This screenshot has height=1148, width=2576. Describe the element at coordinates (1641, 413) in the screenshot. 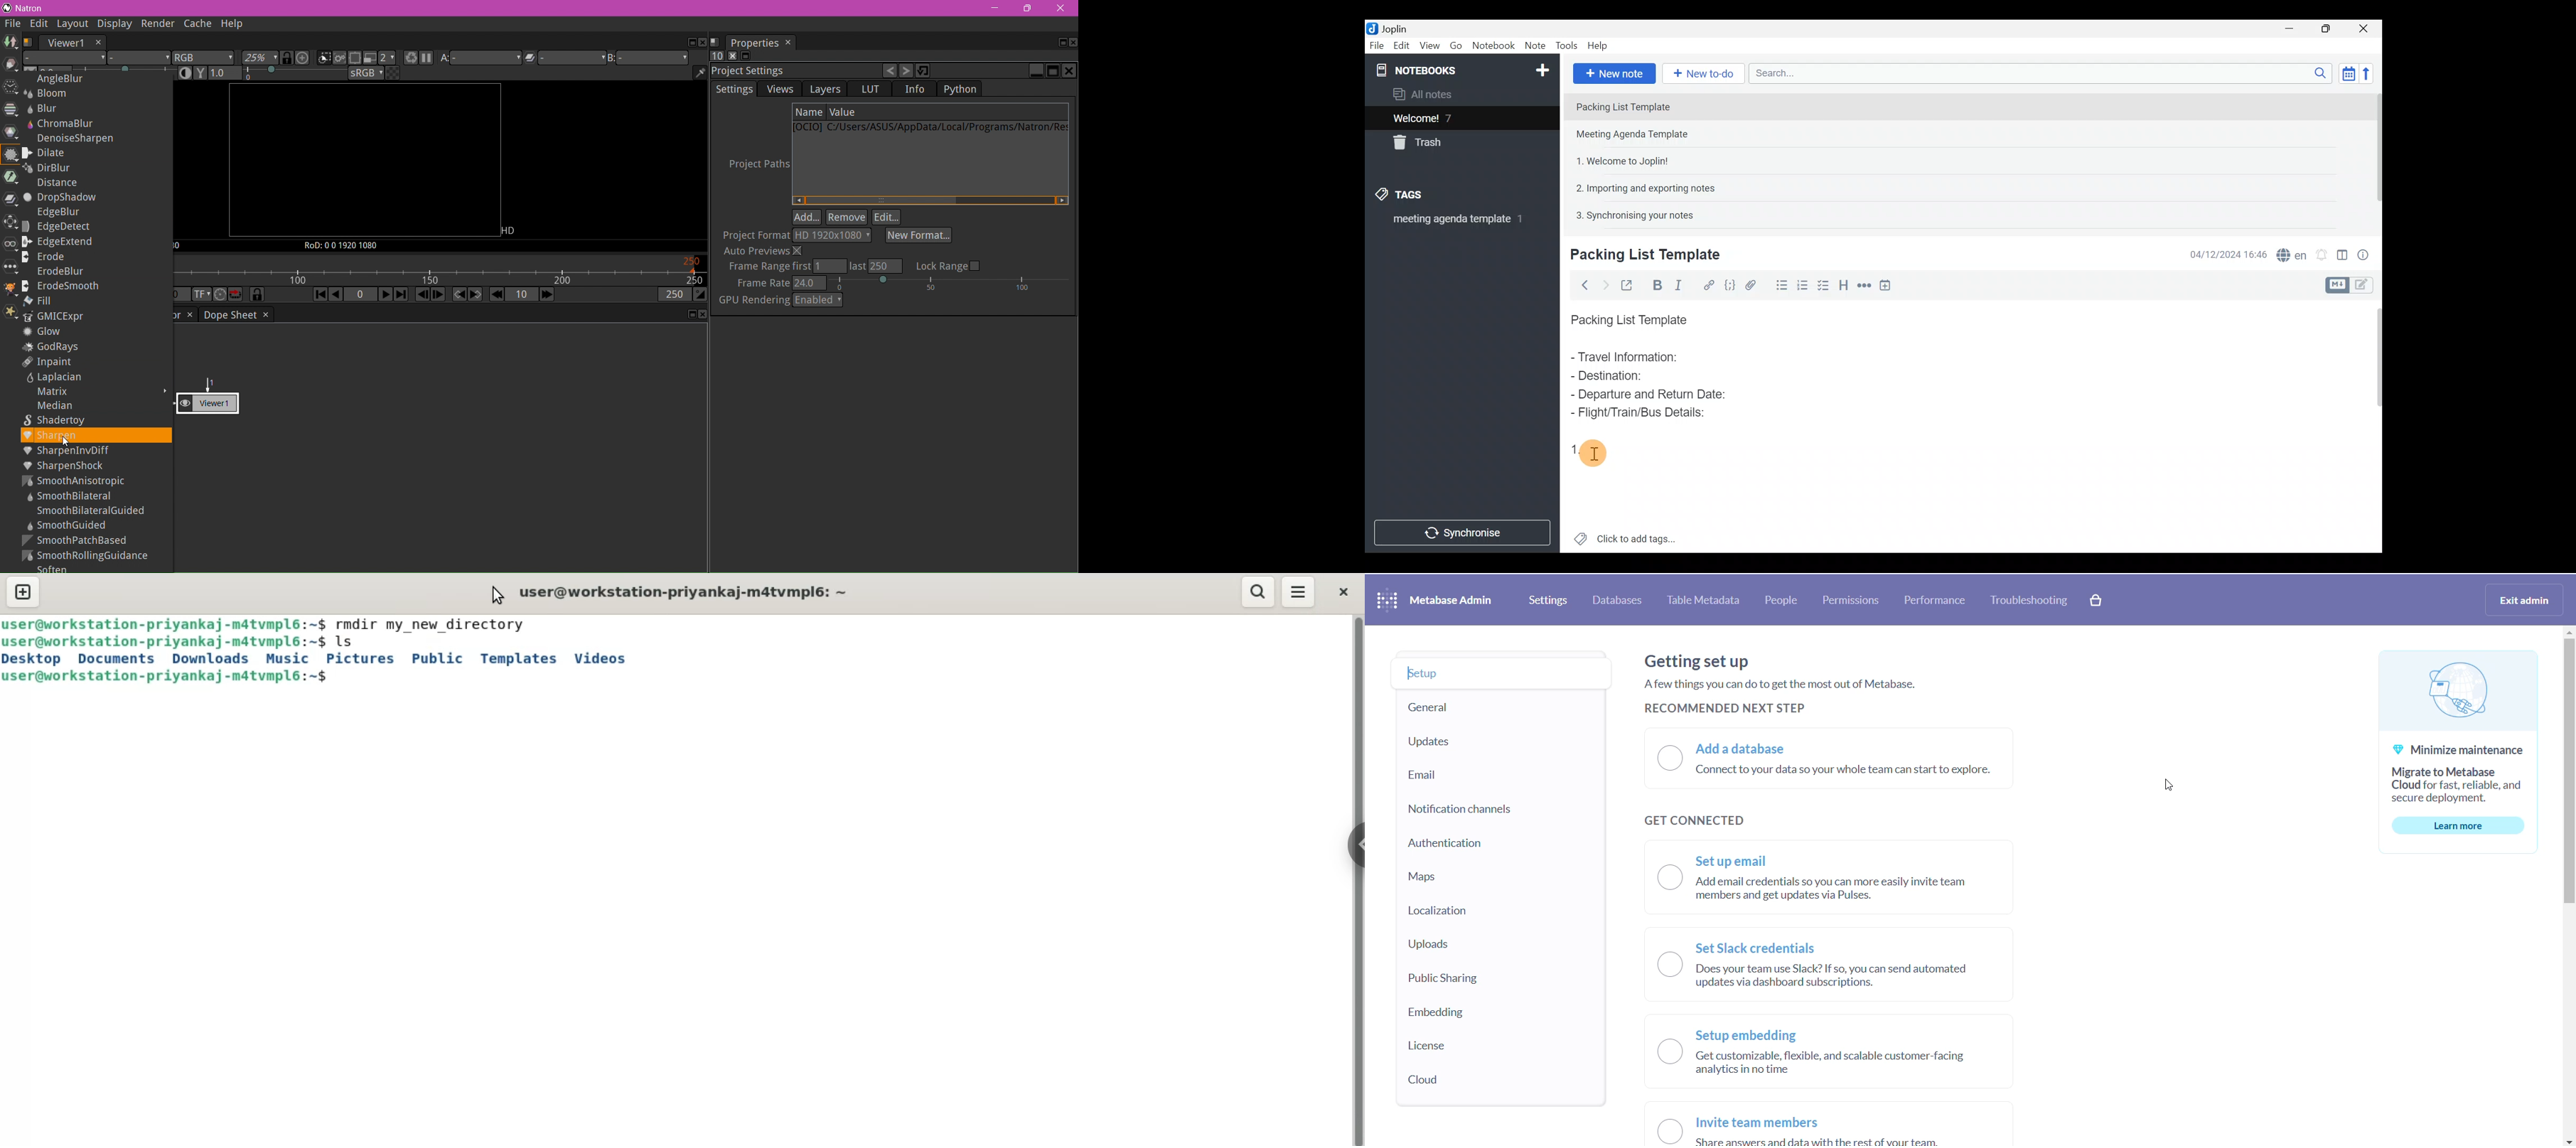

I see `Flight/Train/Bus Details:` at that location.